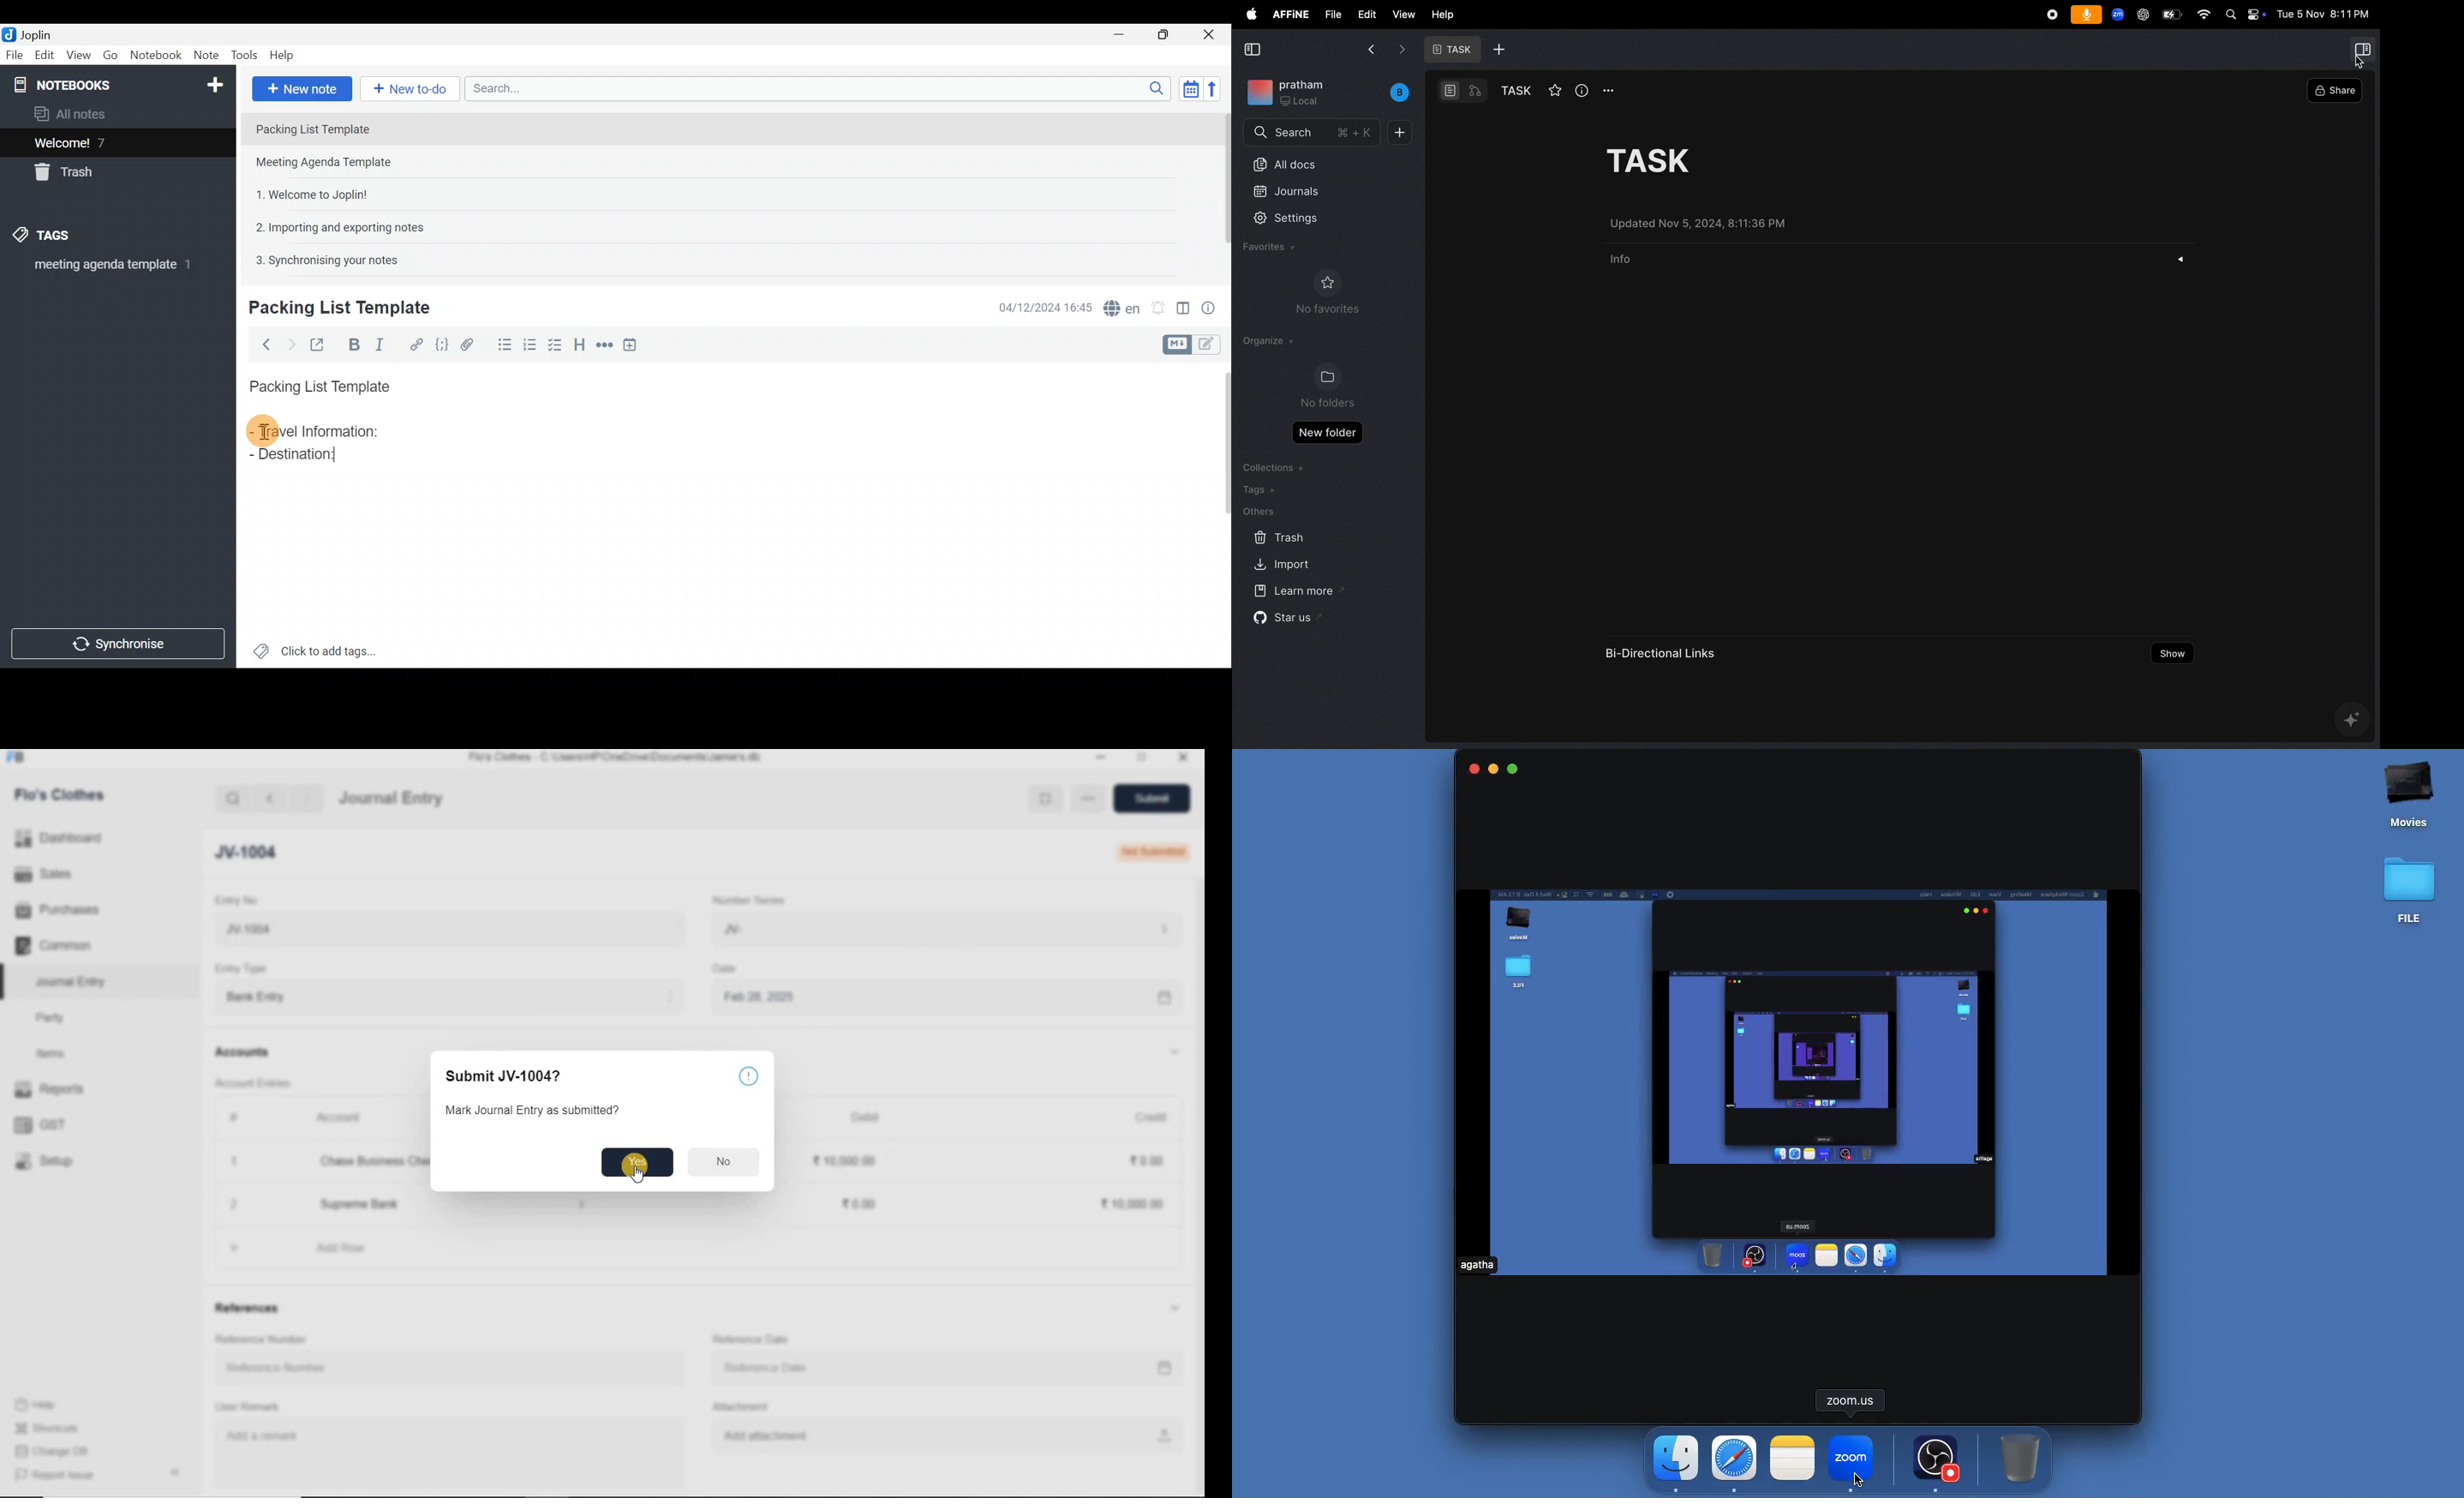  Describe the element at coordinates (205, 56) in the screenshot. I see `Note` at that location.